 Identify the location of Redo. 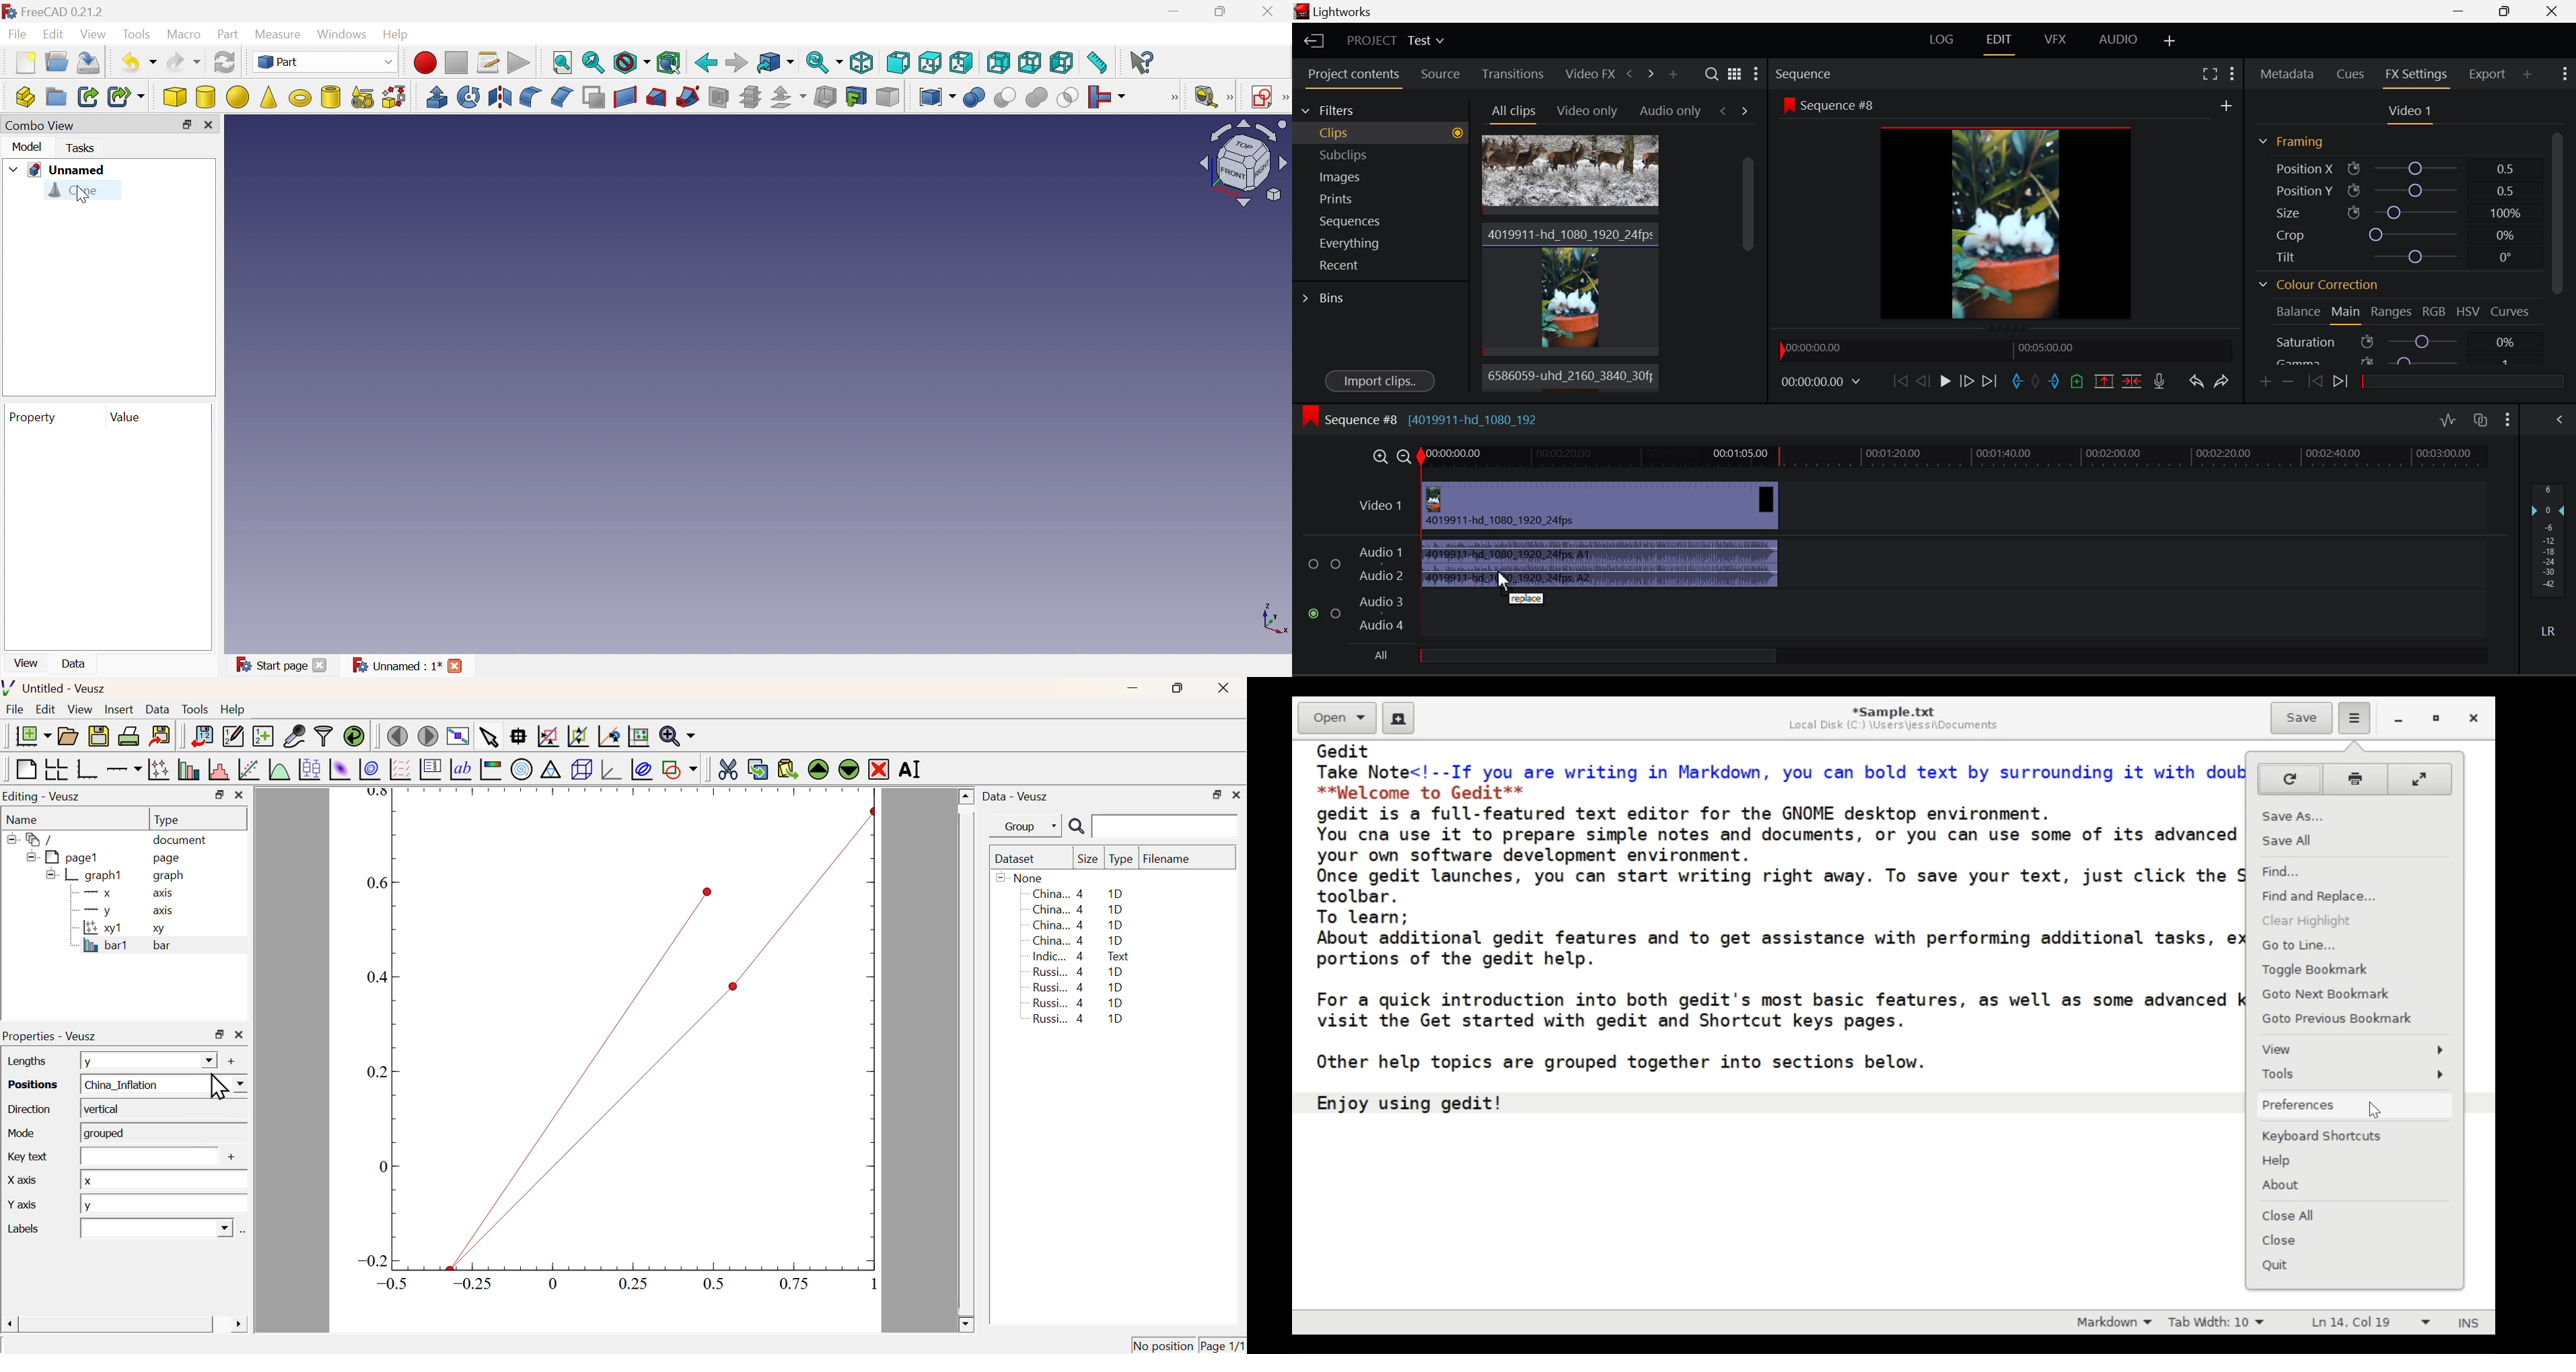
(183, 63).